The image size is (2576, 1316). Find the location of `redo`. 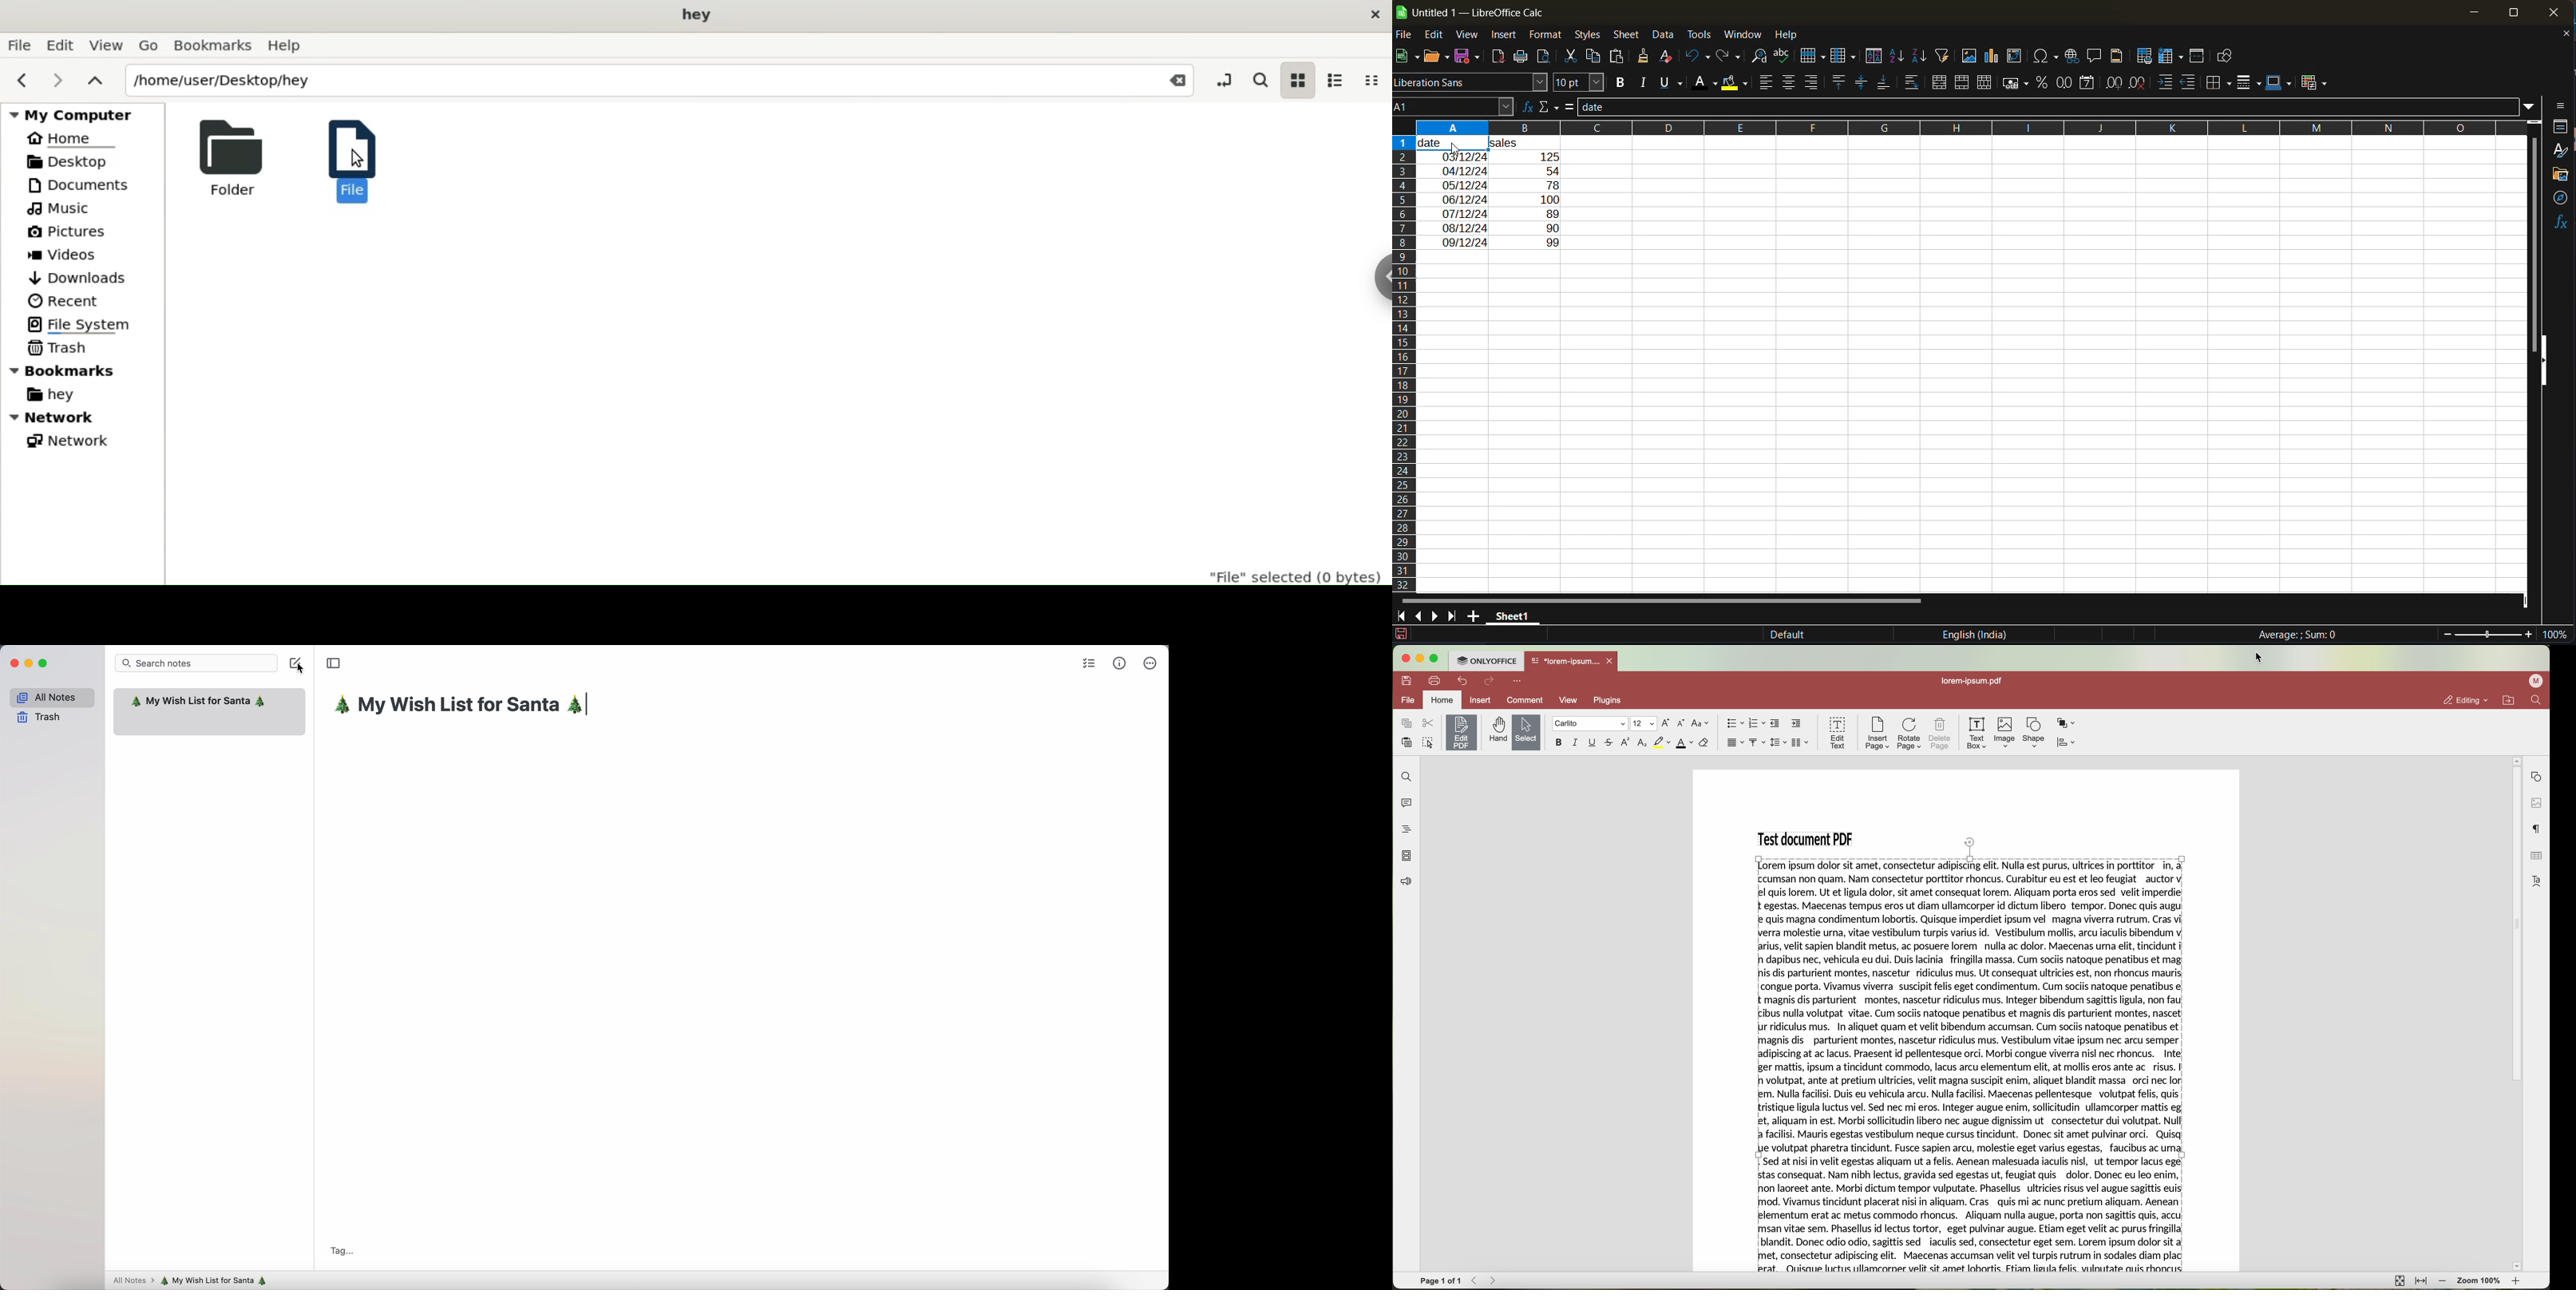

redo is located at coordinates (1490, 681).